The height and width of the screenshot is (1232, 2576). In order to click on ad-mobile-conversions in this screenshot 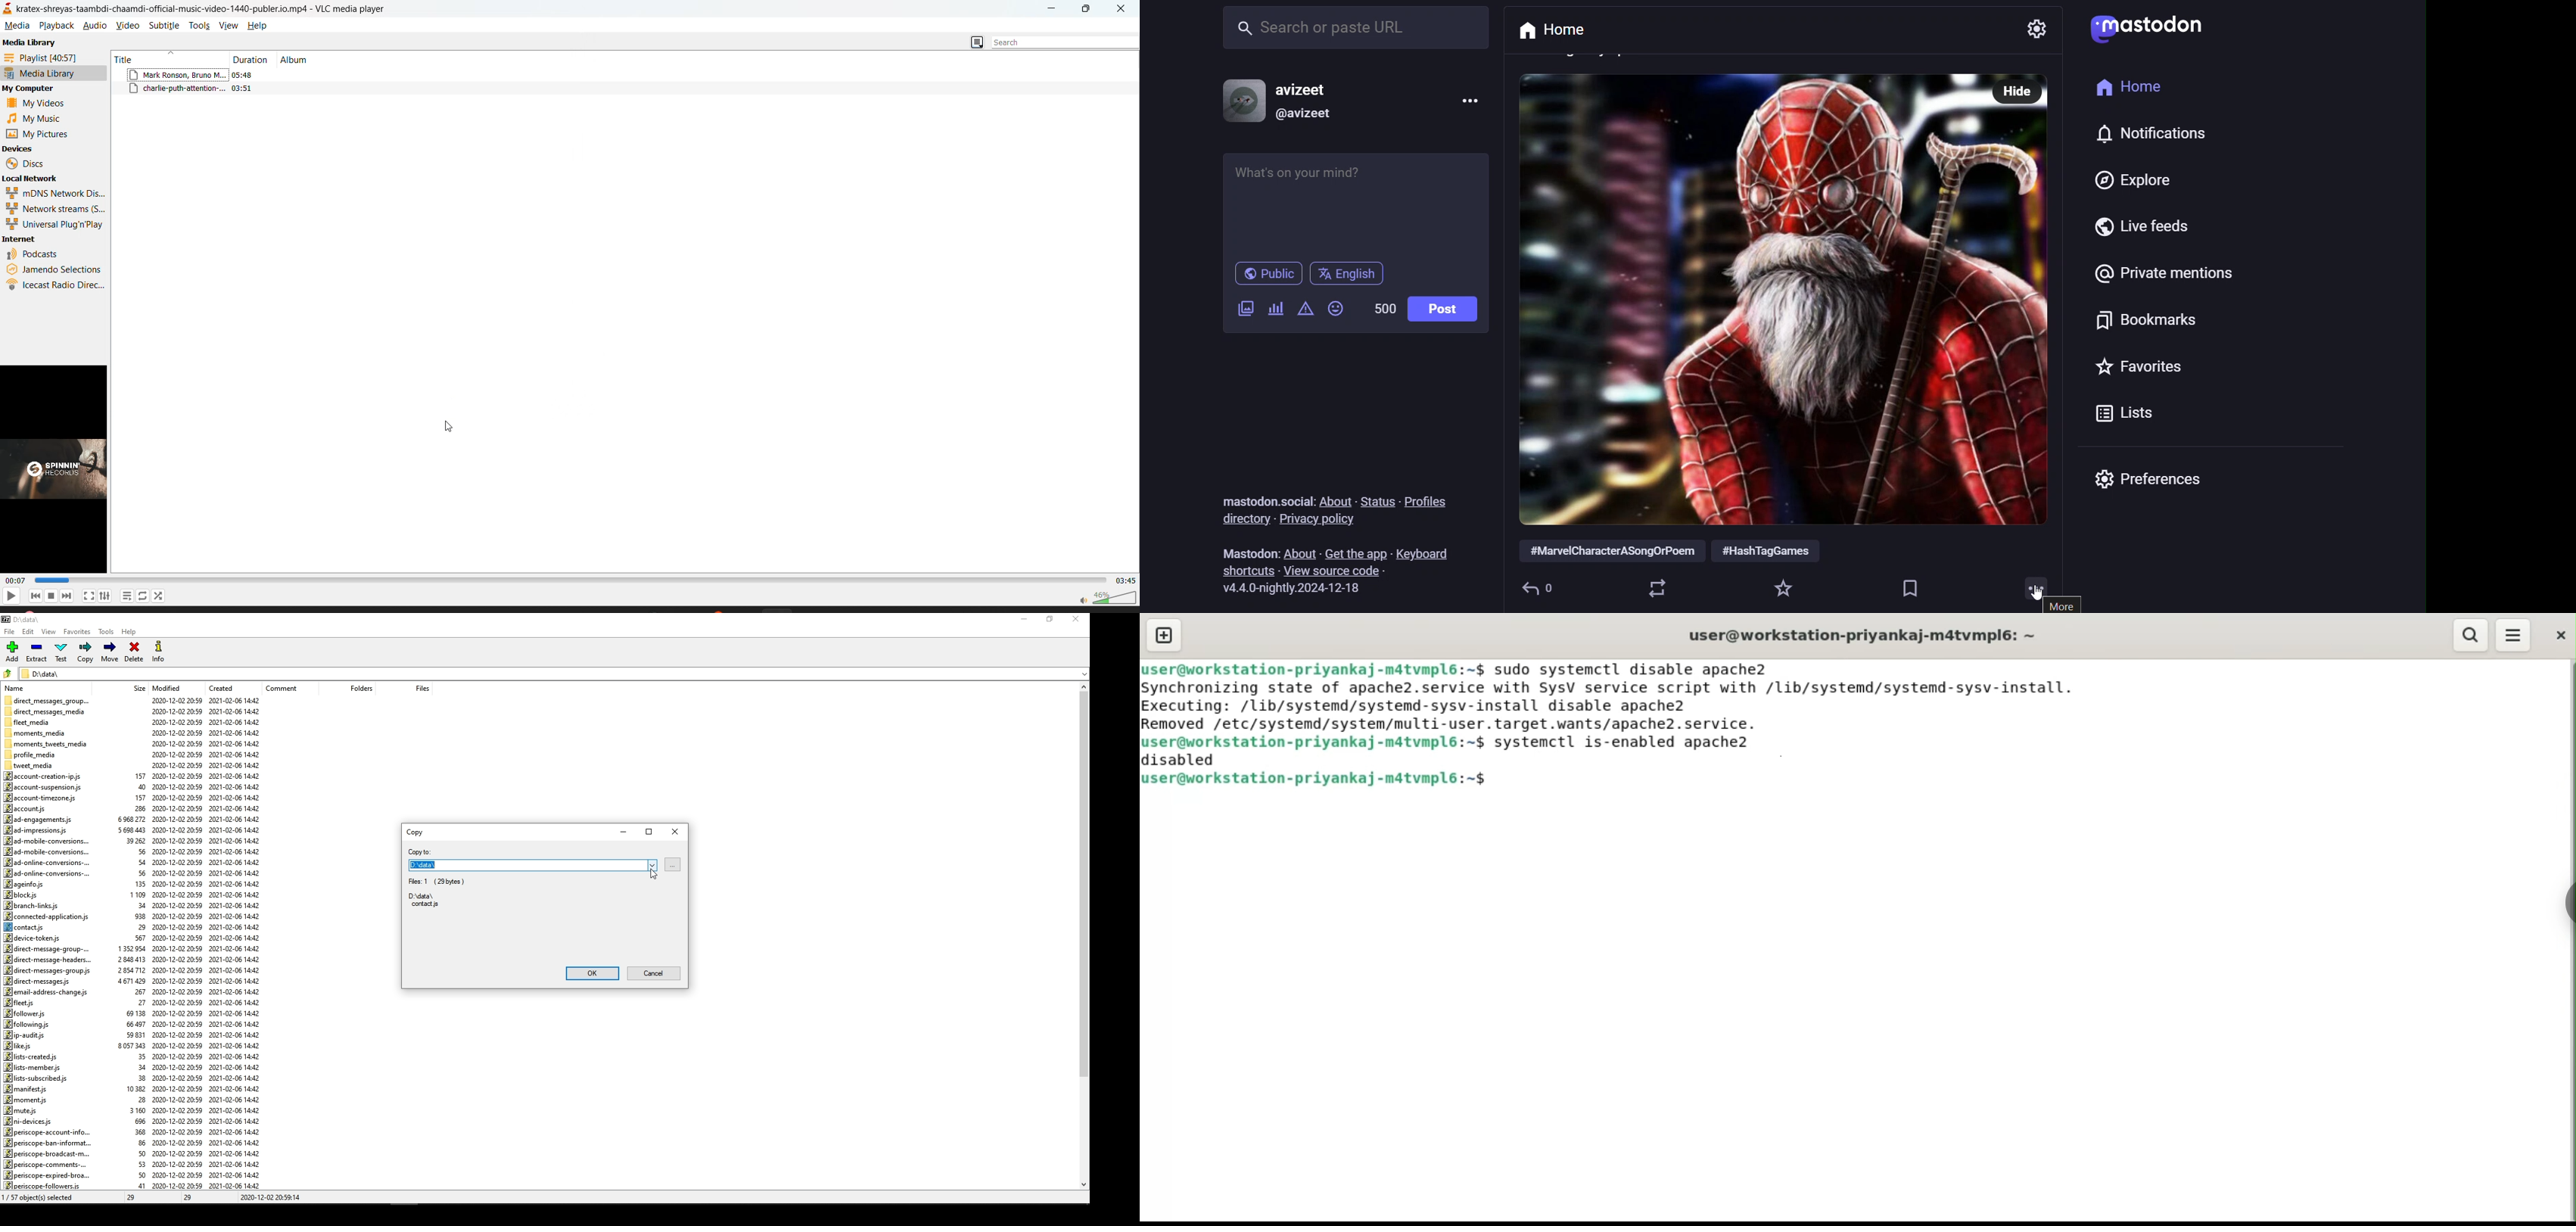, I will do `click(51, 851)`.